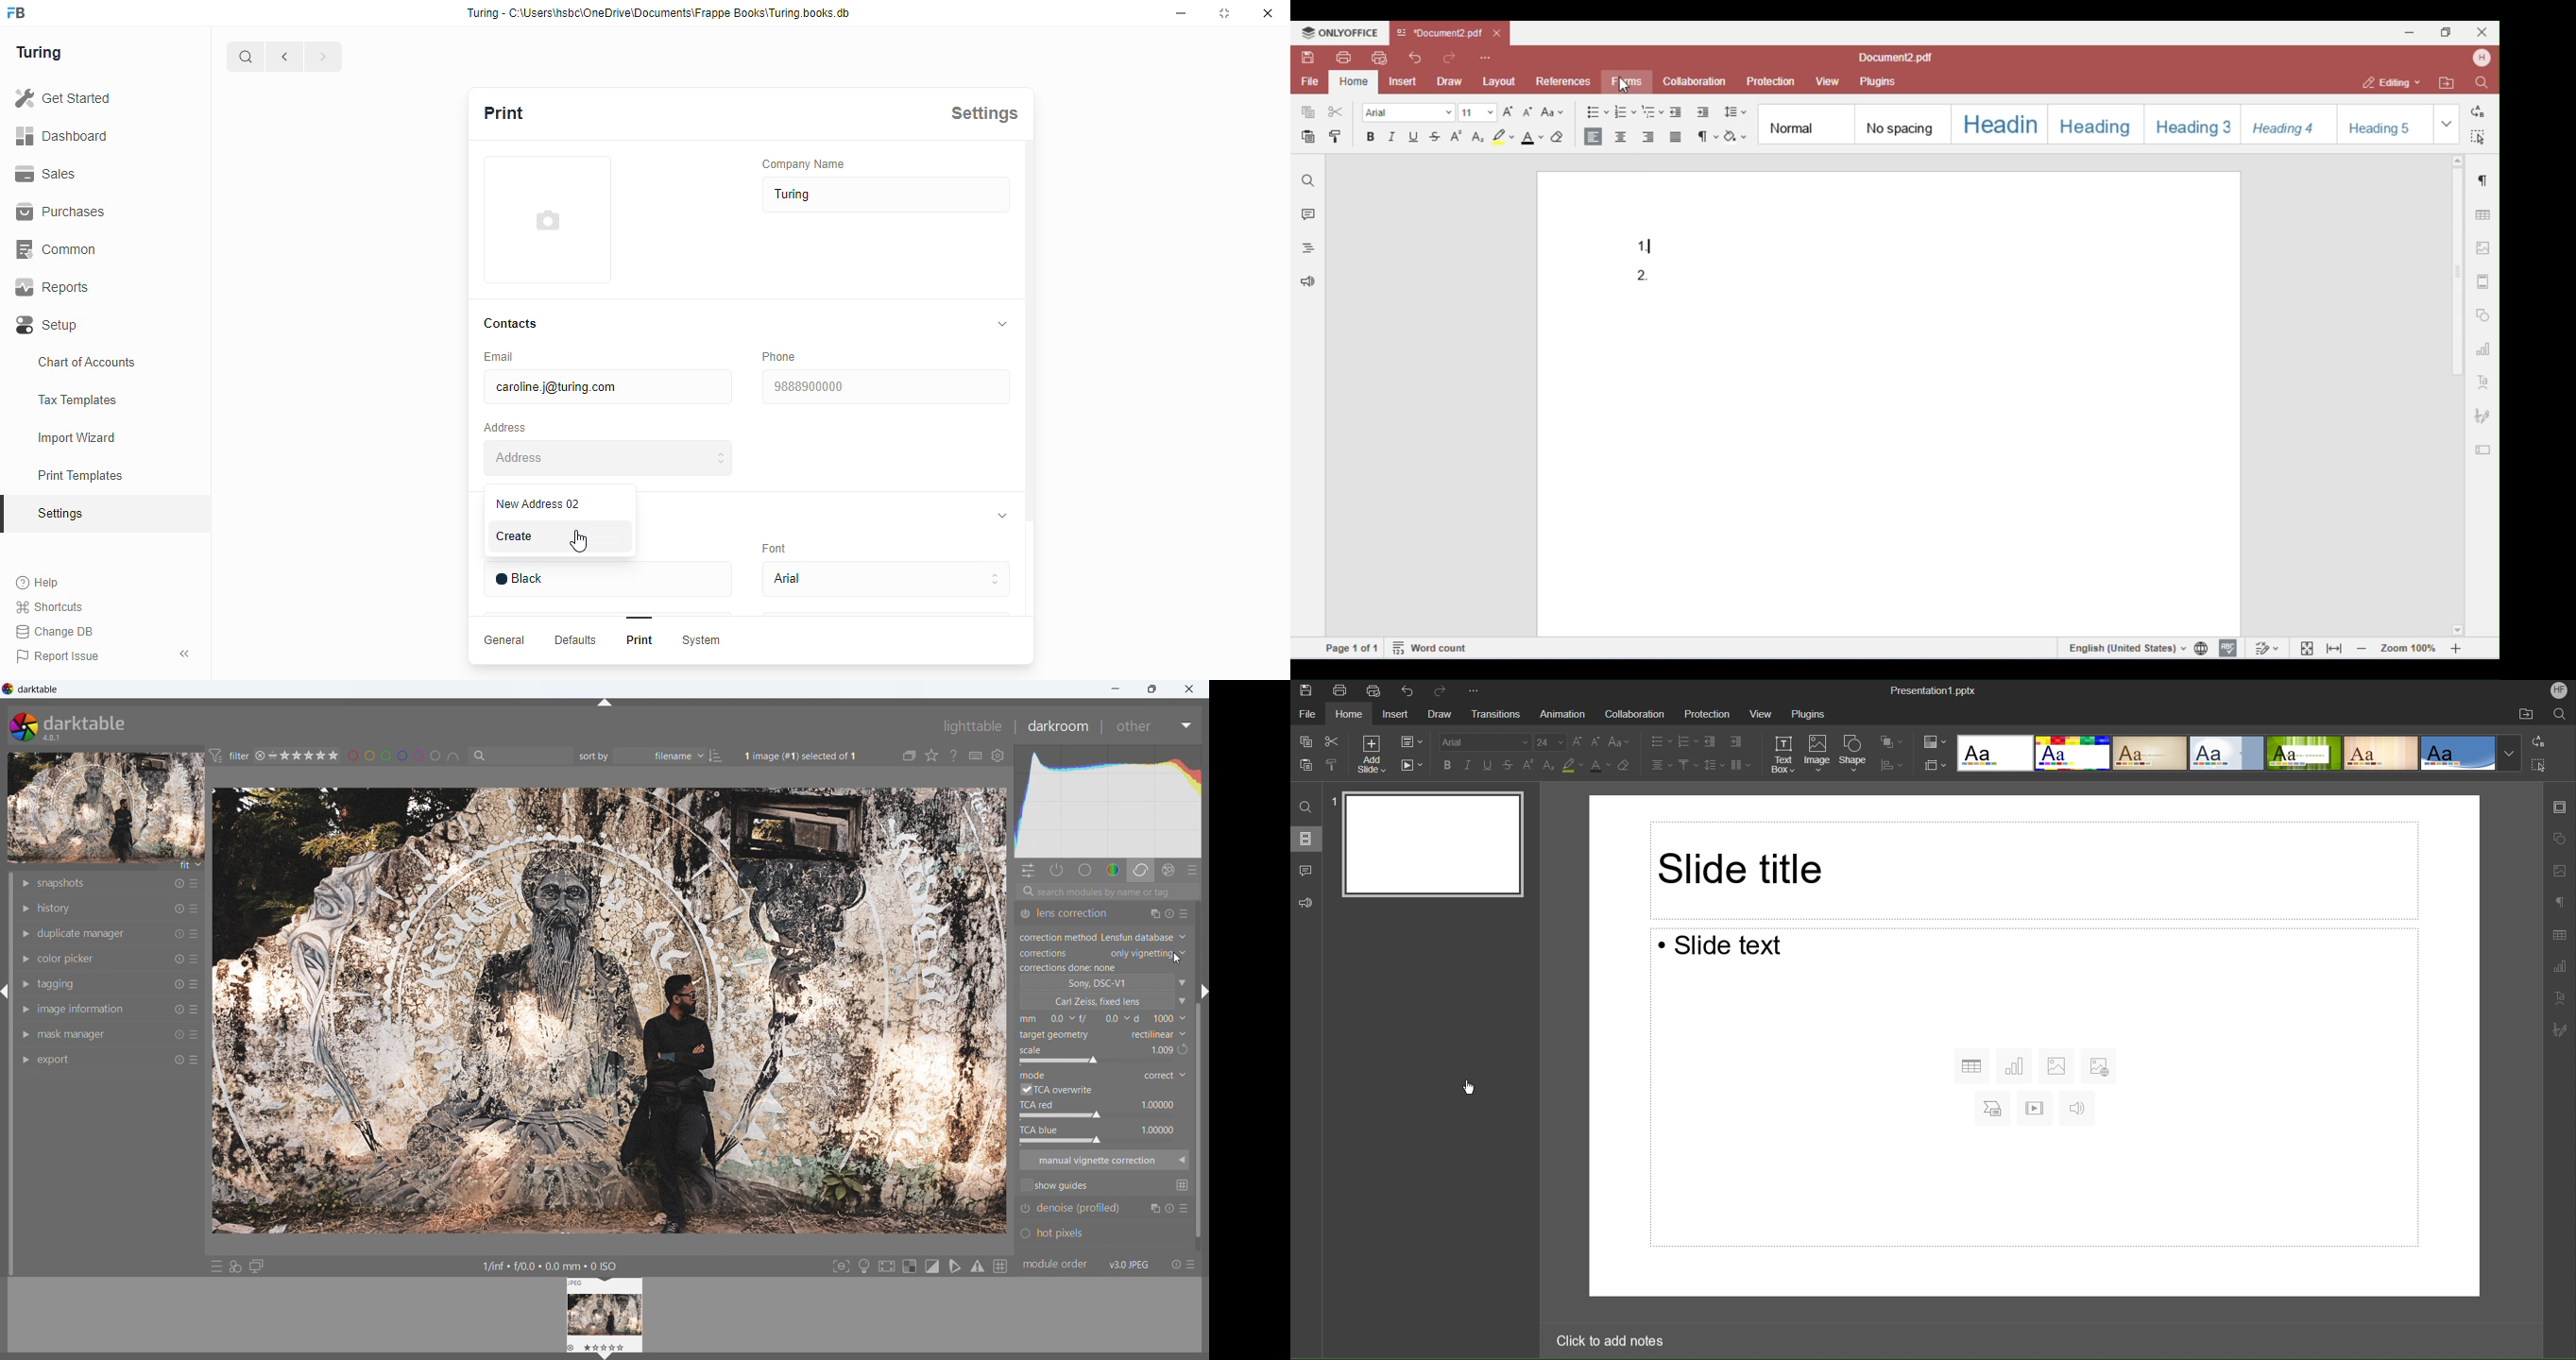 This screenshot has height=1372, width=2576. I want to click on Signature, so click(2563, 1029).